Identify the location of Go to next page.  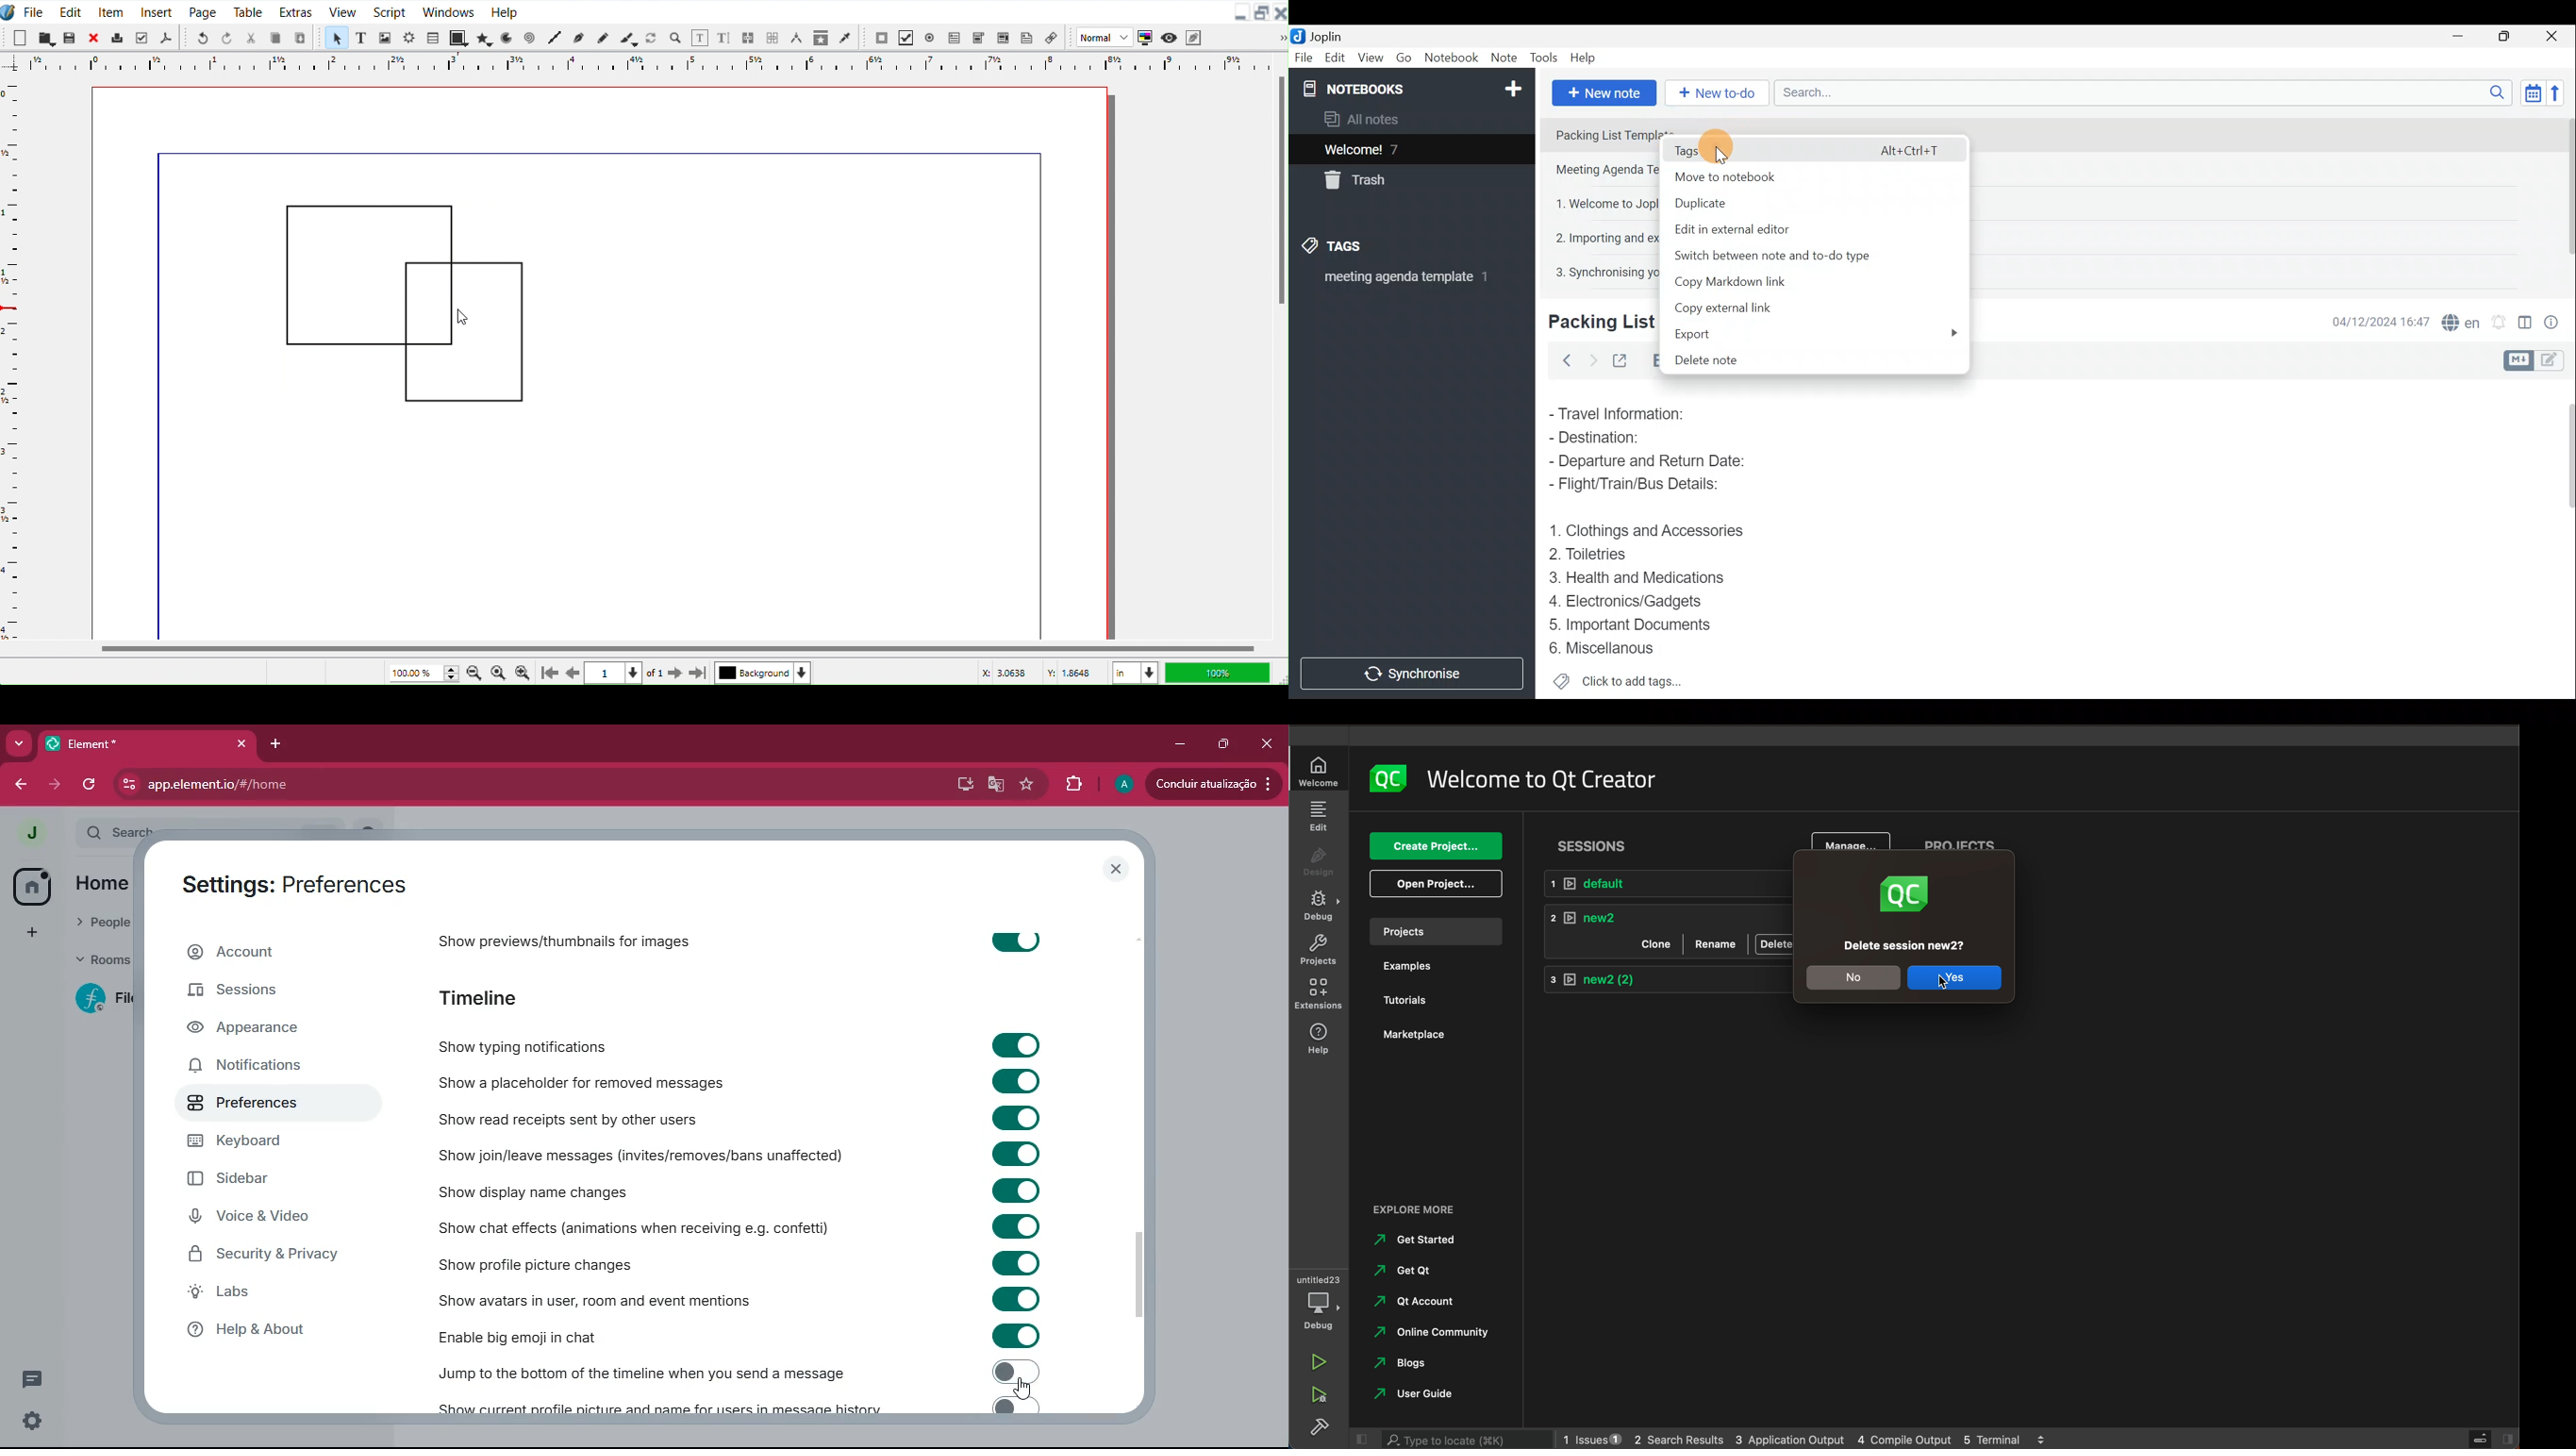
(677, 675).